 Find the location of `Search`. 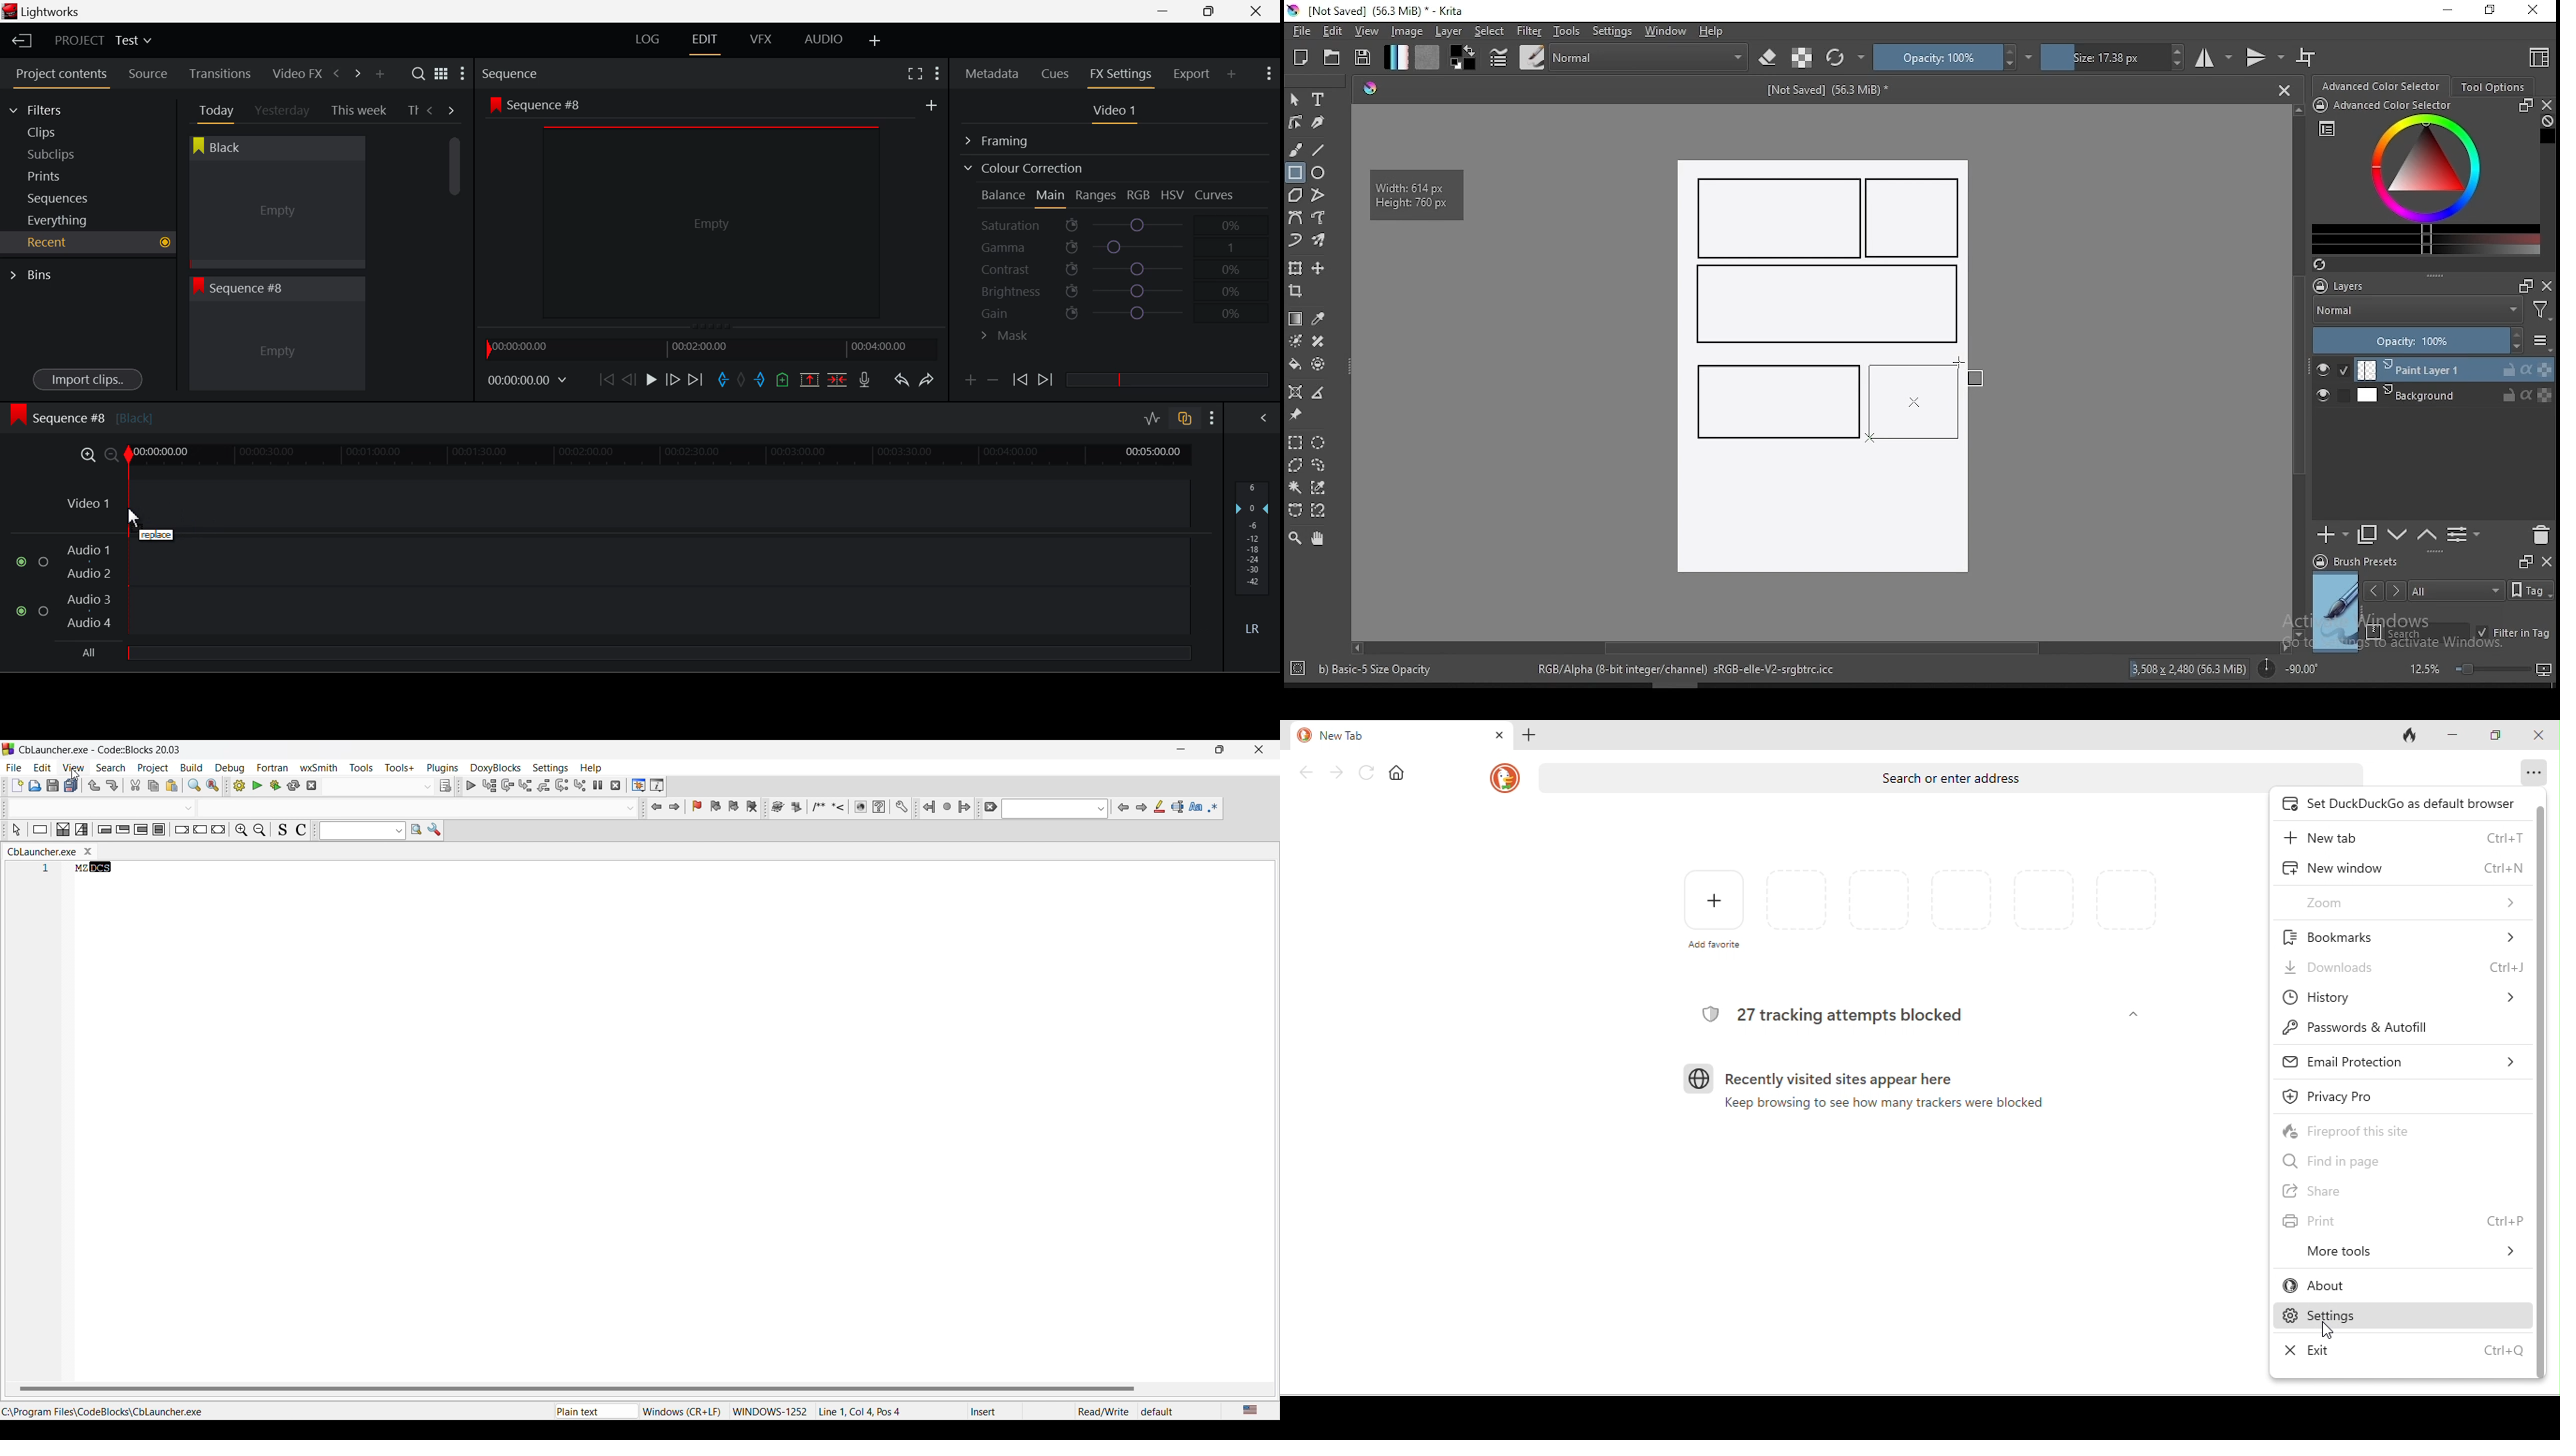

Search is located at coordinates (420, 74).